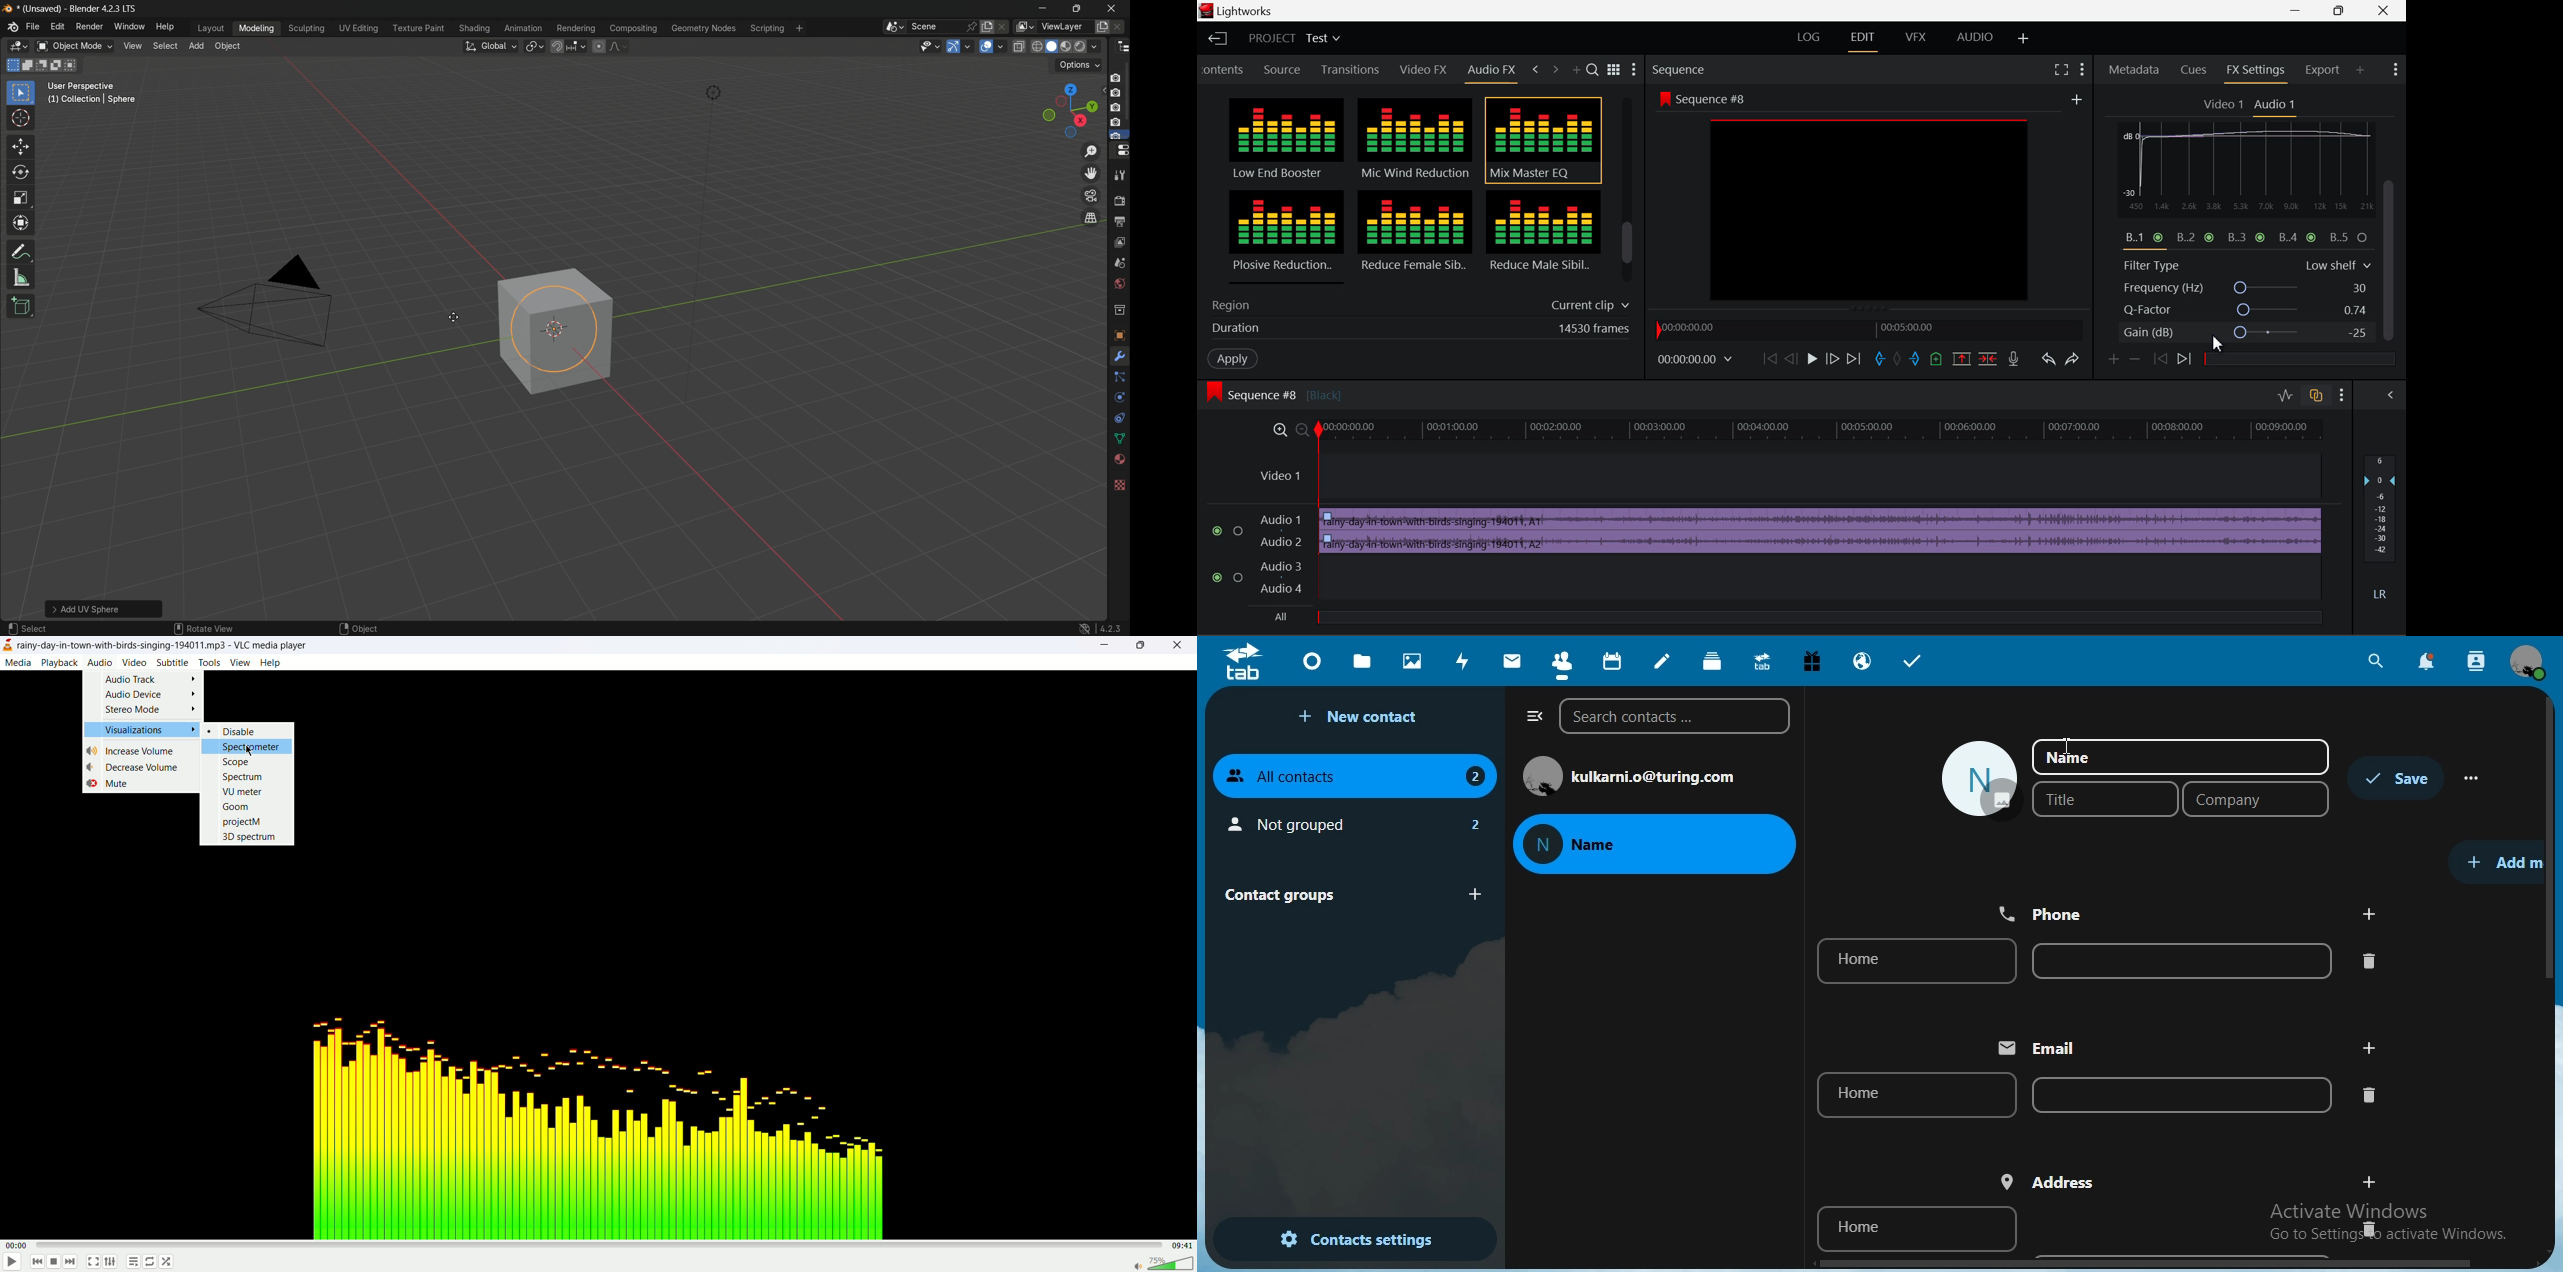 Image resolution: width=2576 pixels, height=1288 pixels. What do you see at coordinates (1183, 1245) in the screenshot?
I see `total time` at bounding box center [1183, 1245].